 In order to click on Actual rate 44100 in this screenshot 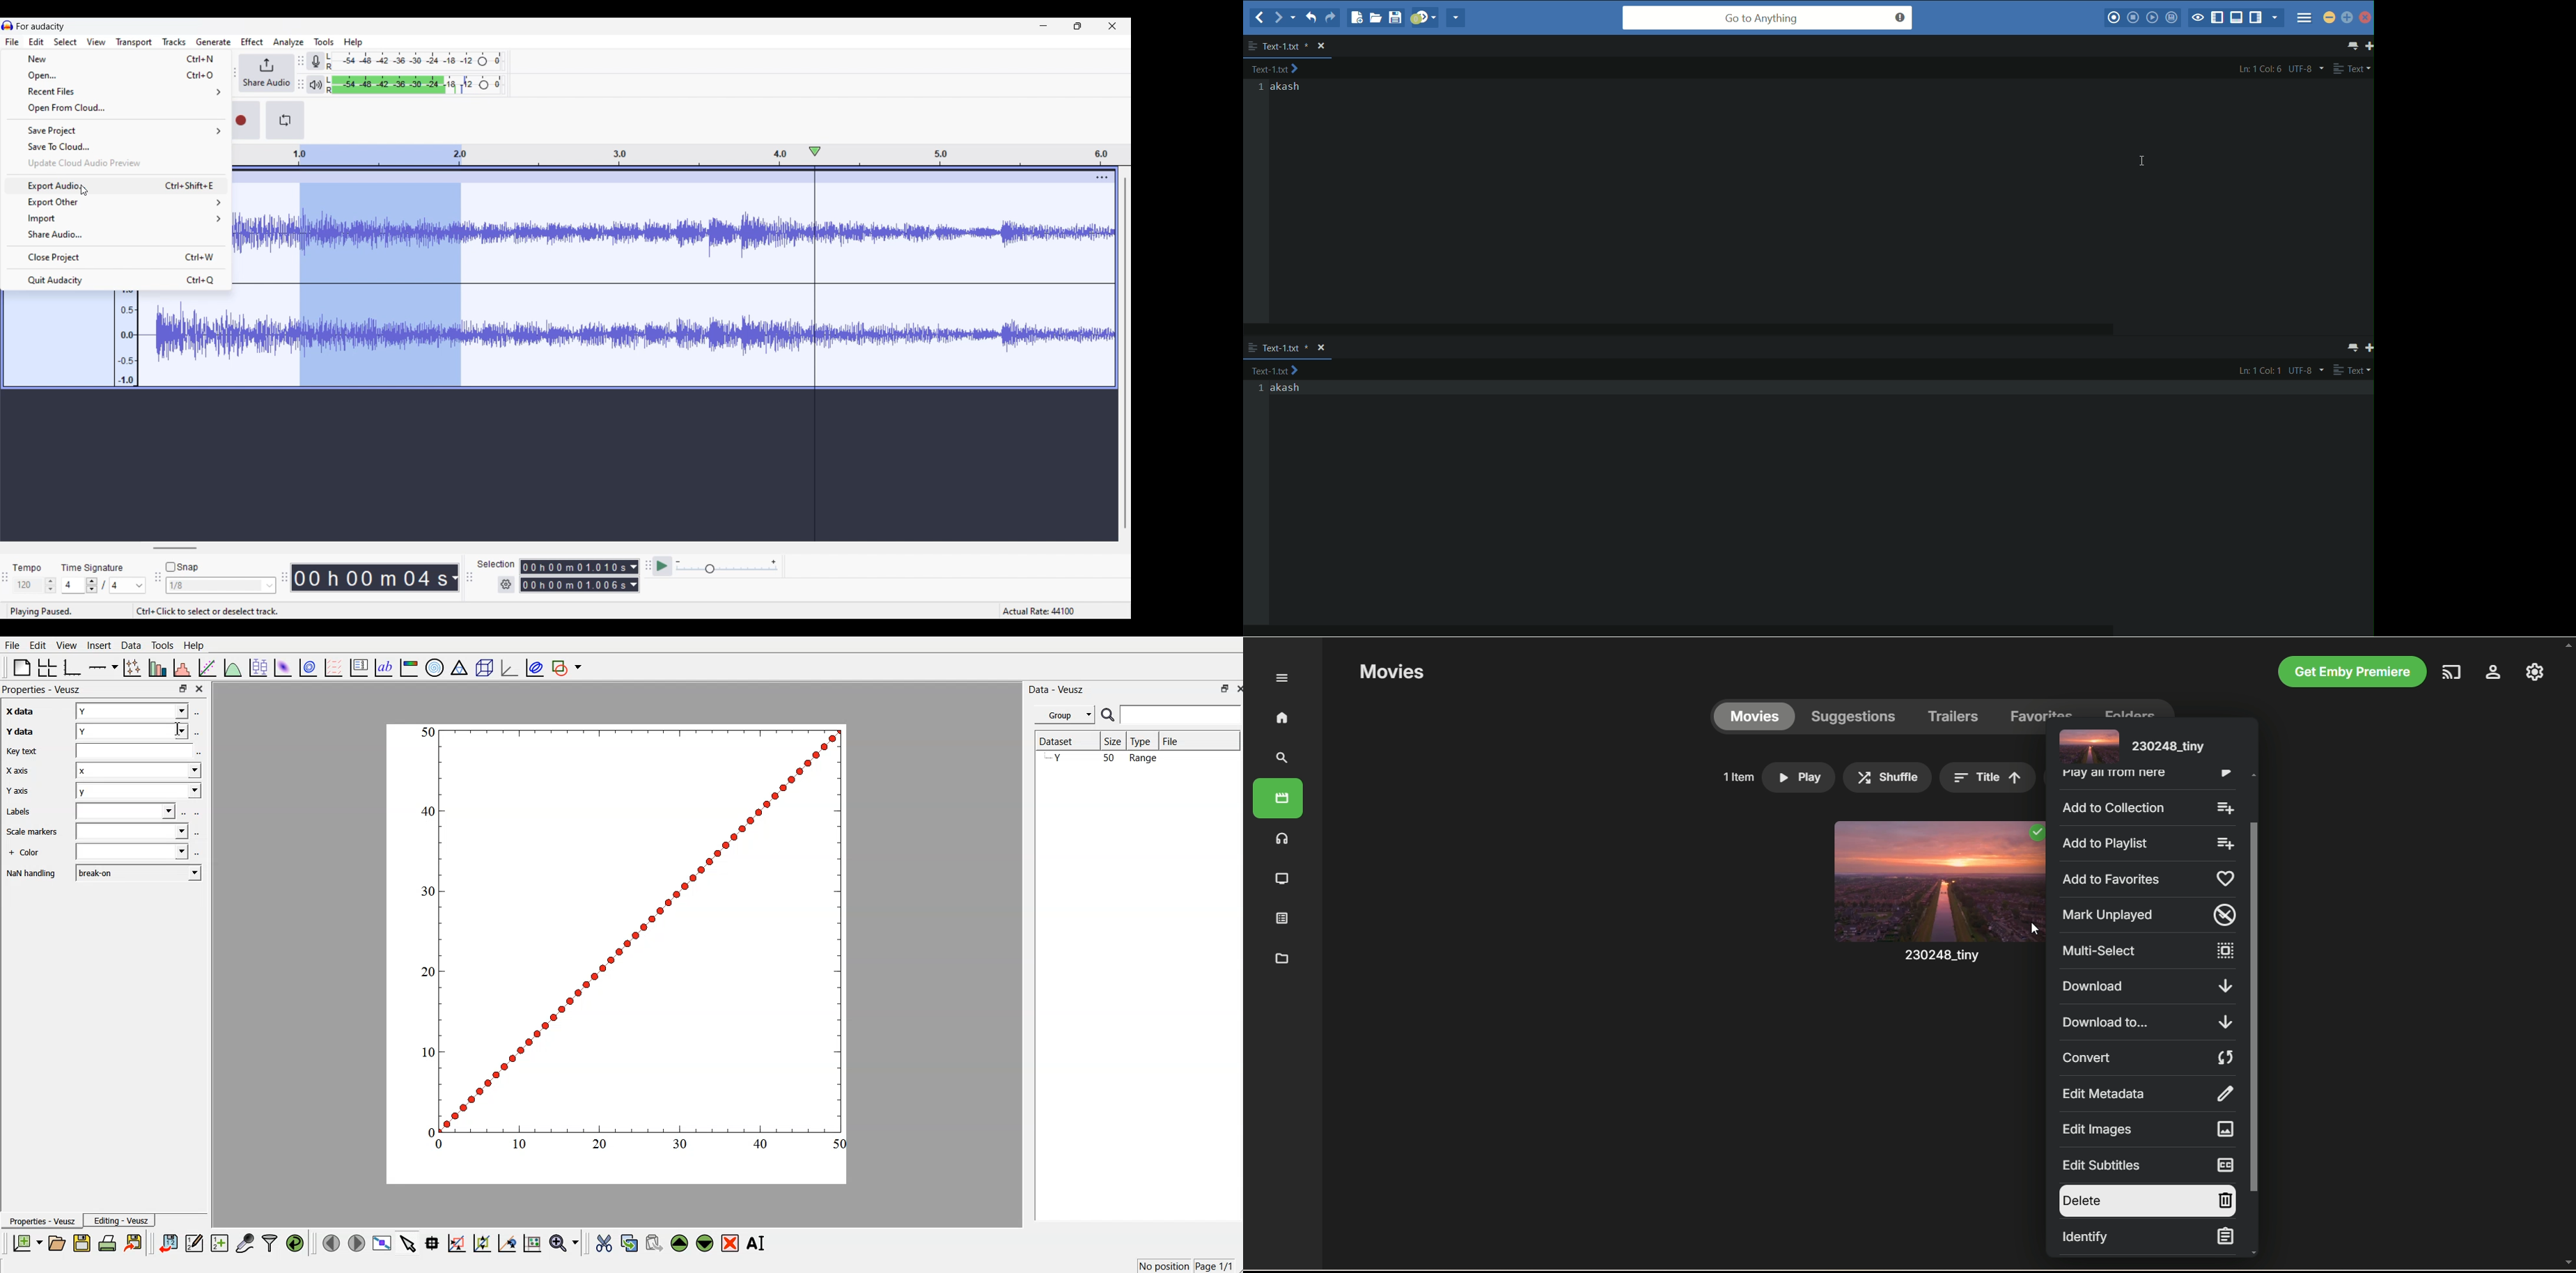, I will do `click(1050, 609)`.